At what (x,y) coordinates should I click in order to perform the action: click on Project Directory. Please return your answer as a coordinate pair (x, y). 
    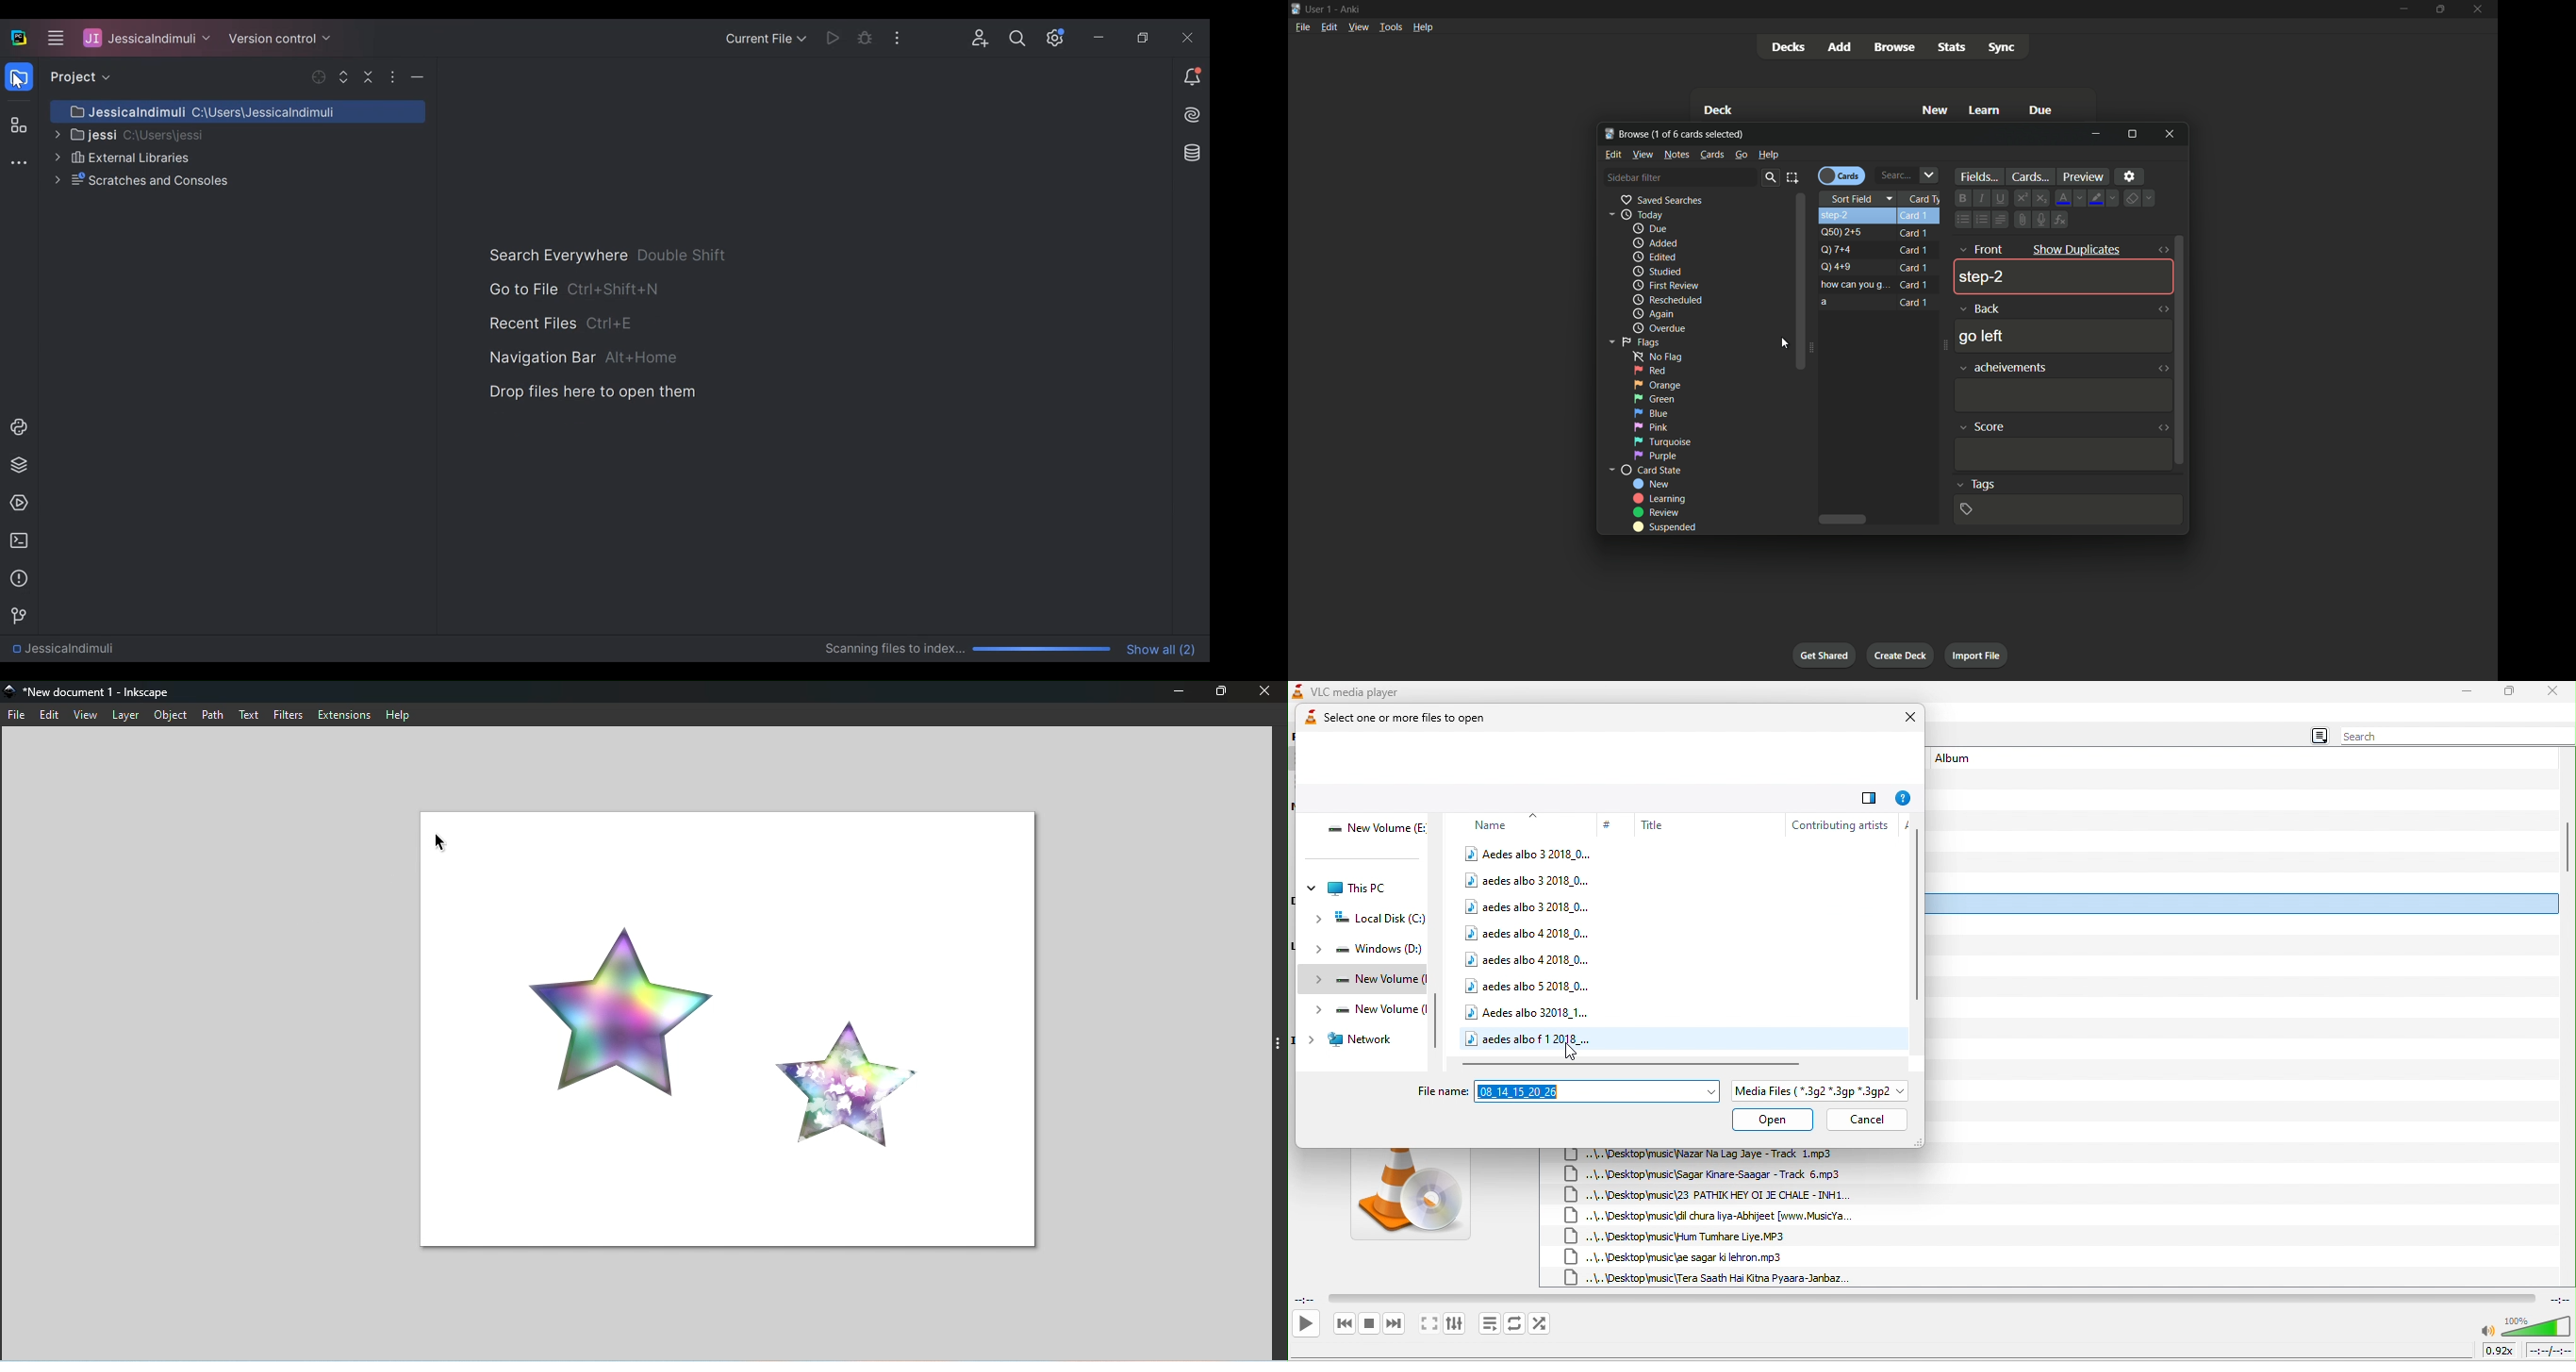
    Looking at the image, I should click on (120, 134).